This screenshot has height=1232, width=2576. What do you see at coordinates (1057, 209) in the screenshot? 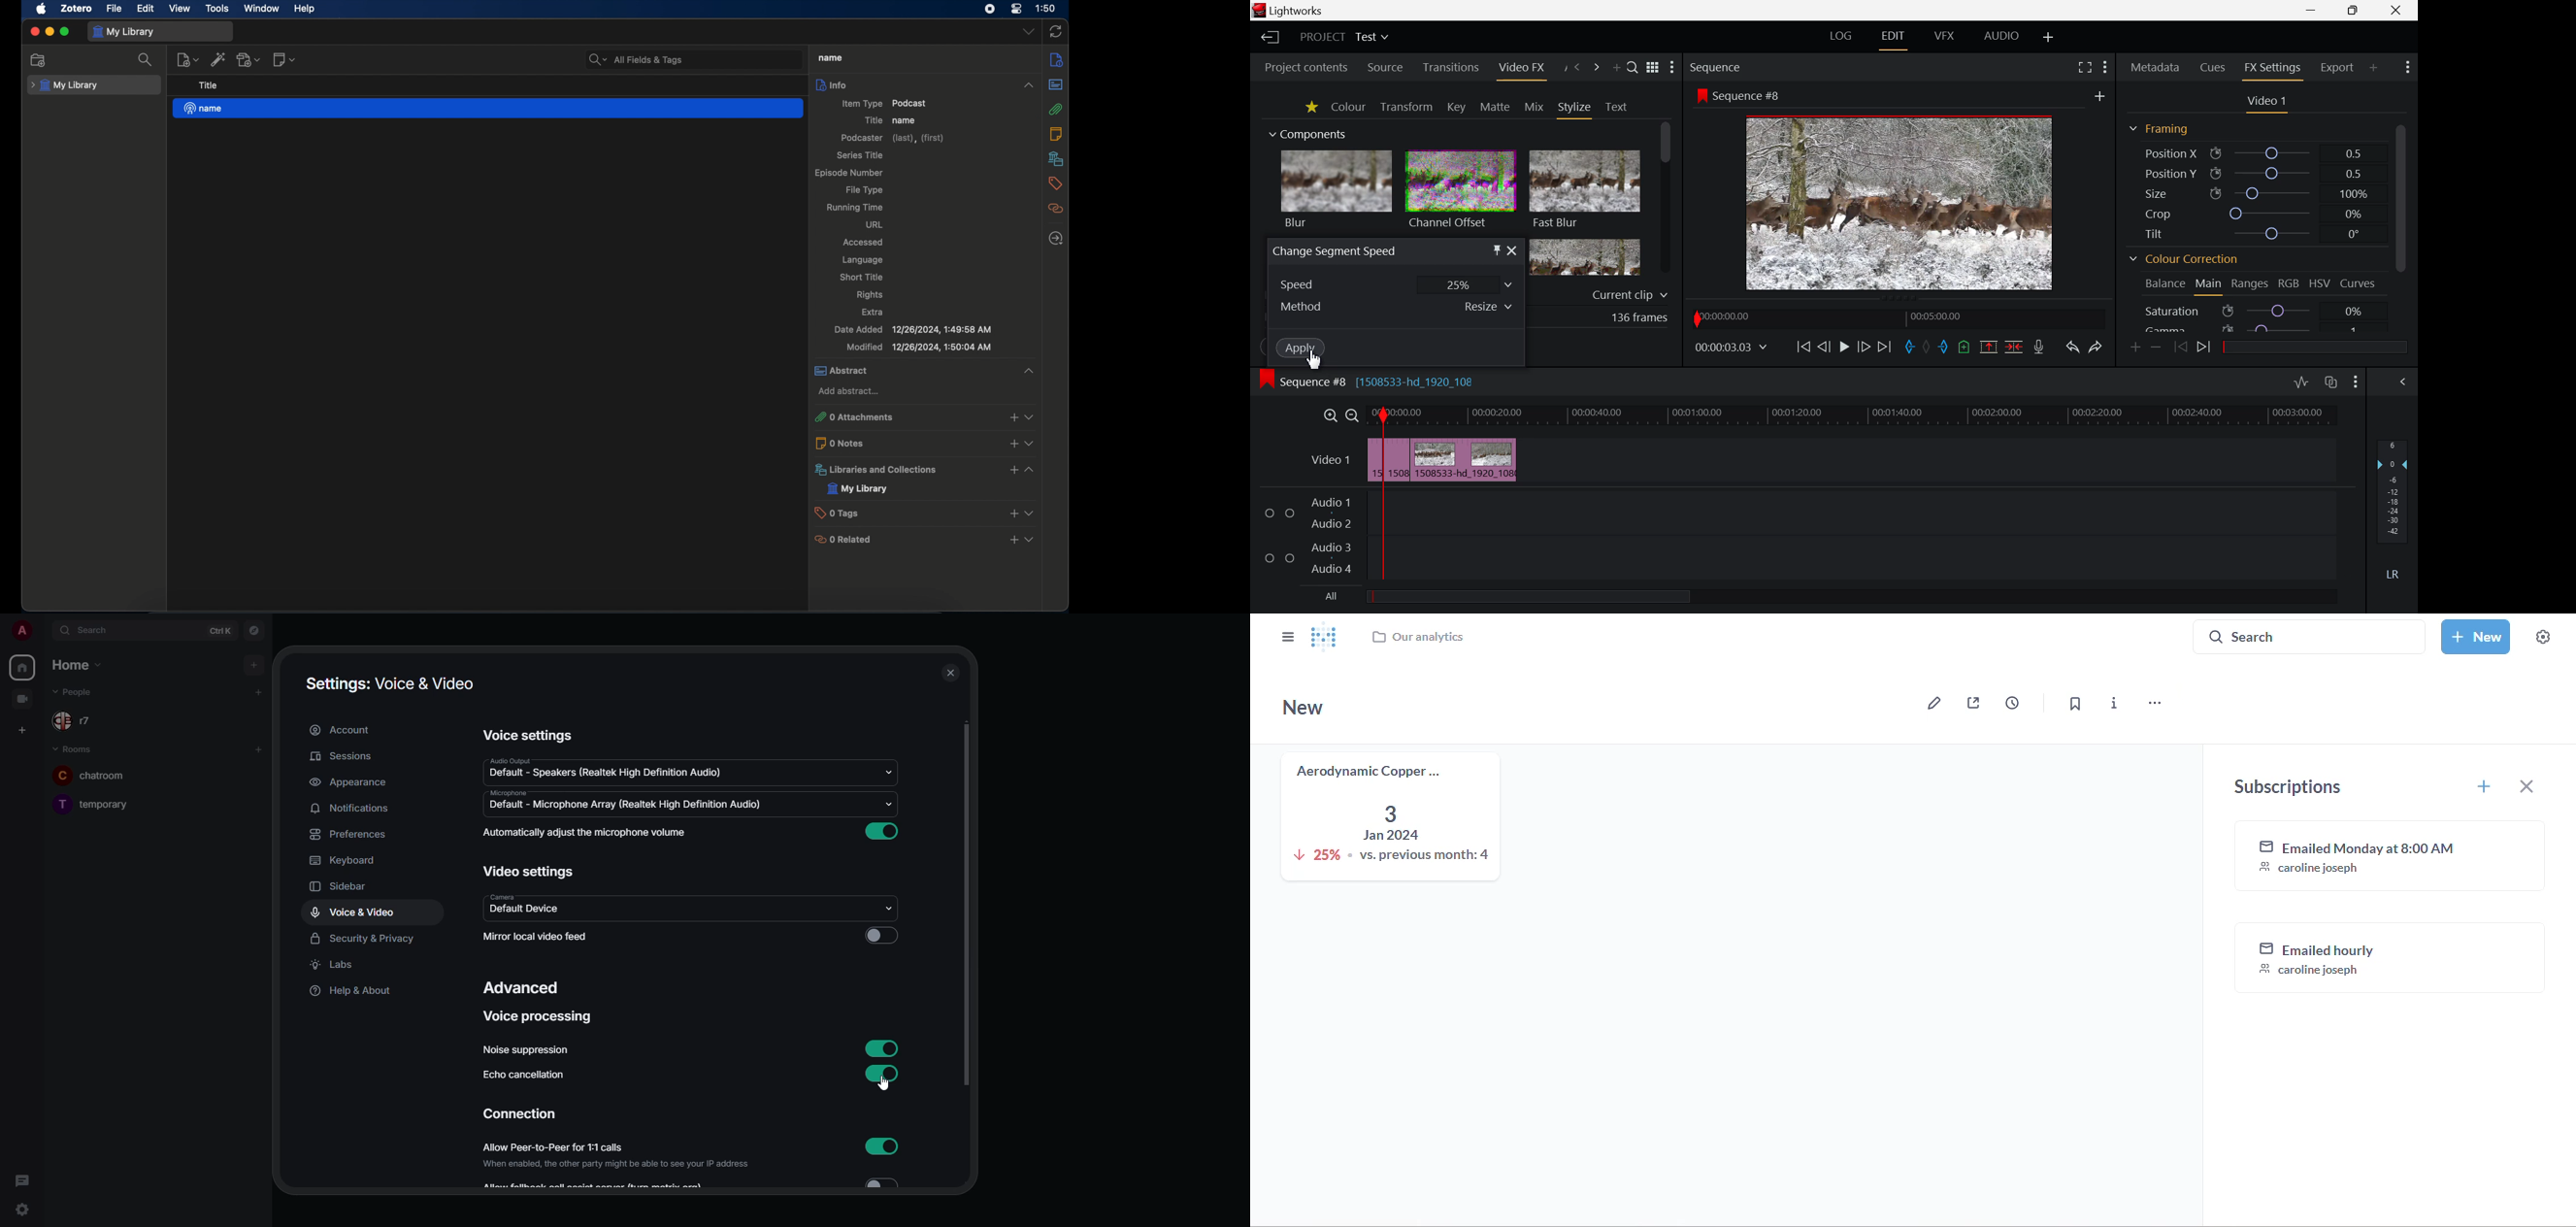
I see `related` at bounding box center [1057, 209].